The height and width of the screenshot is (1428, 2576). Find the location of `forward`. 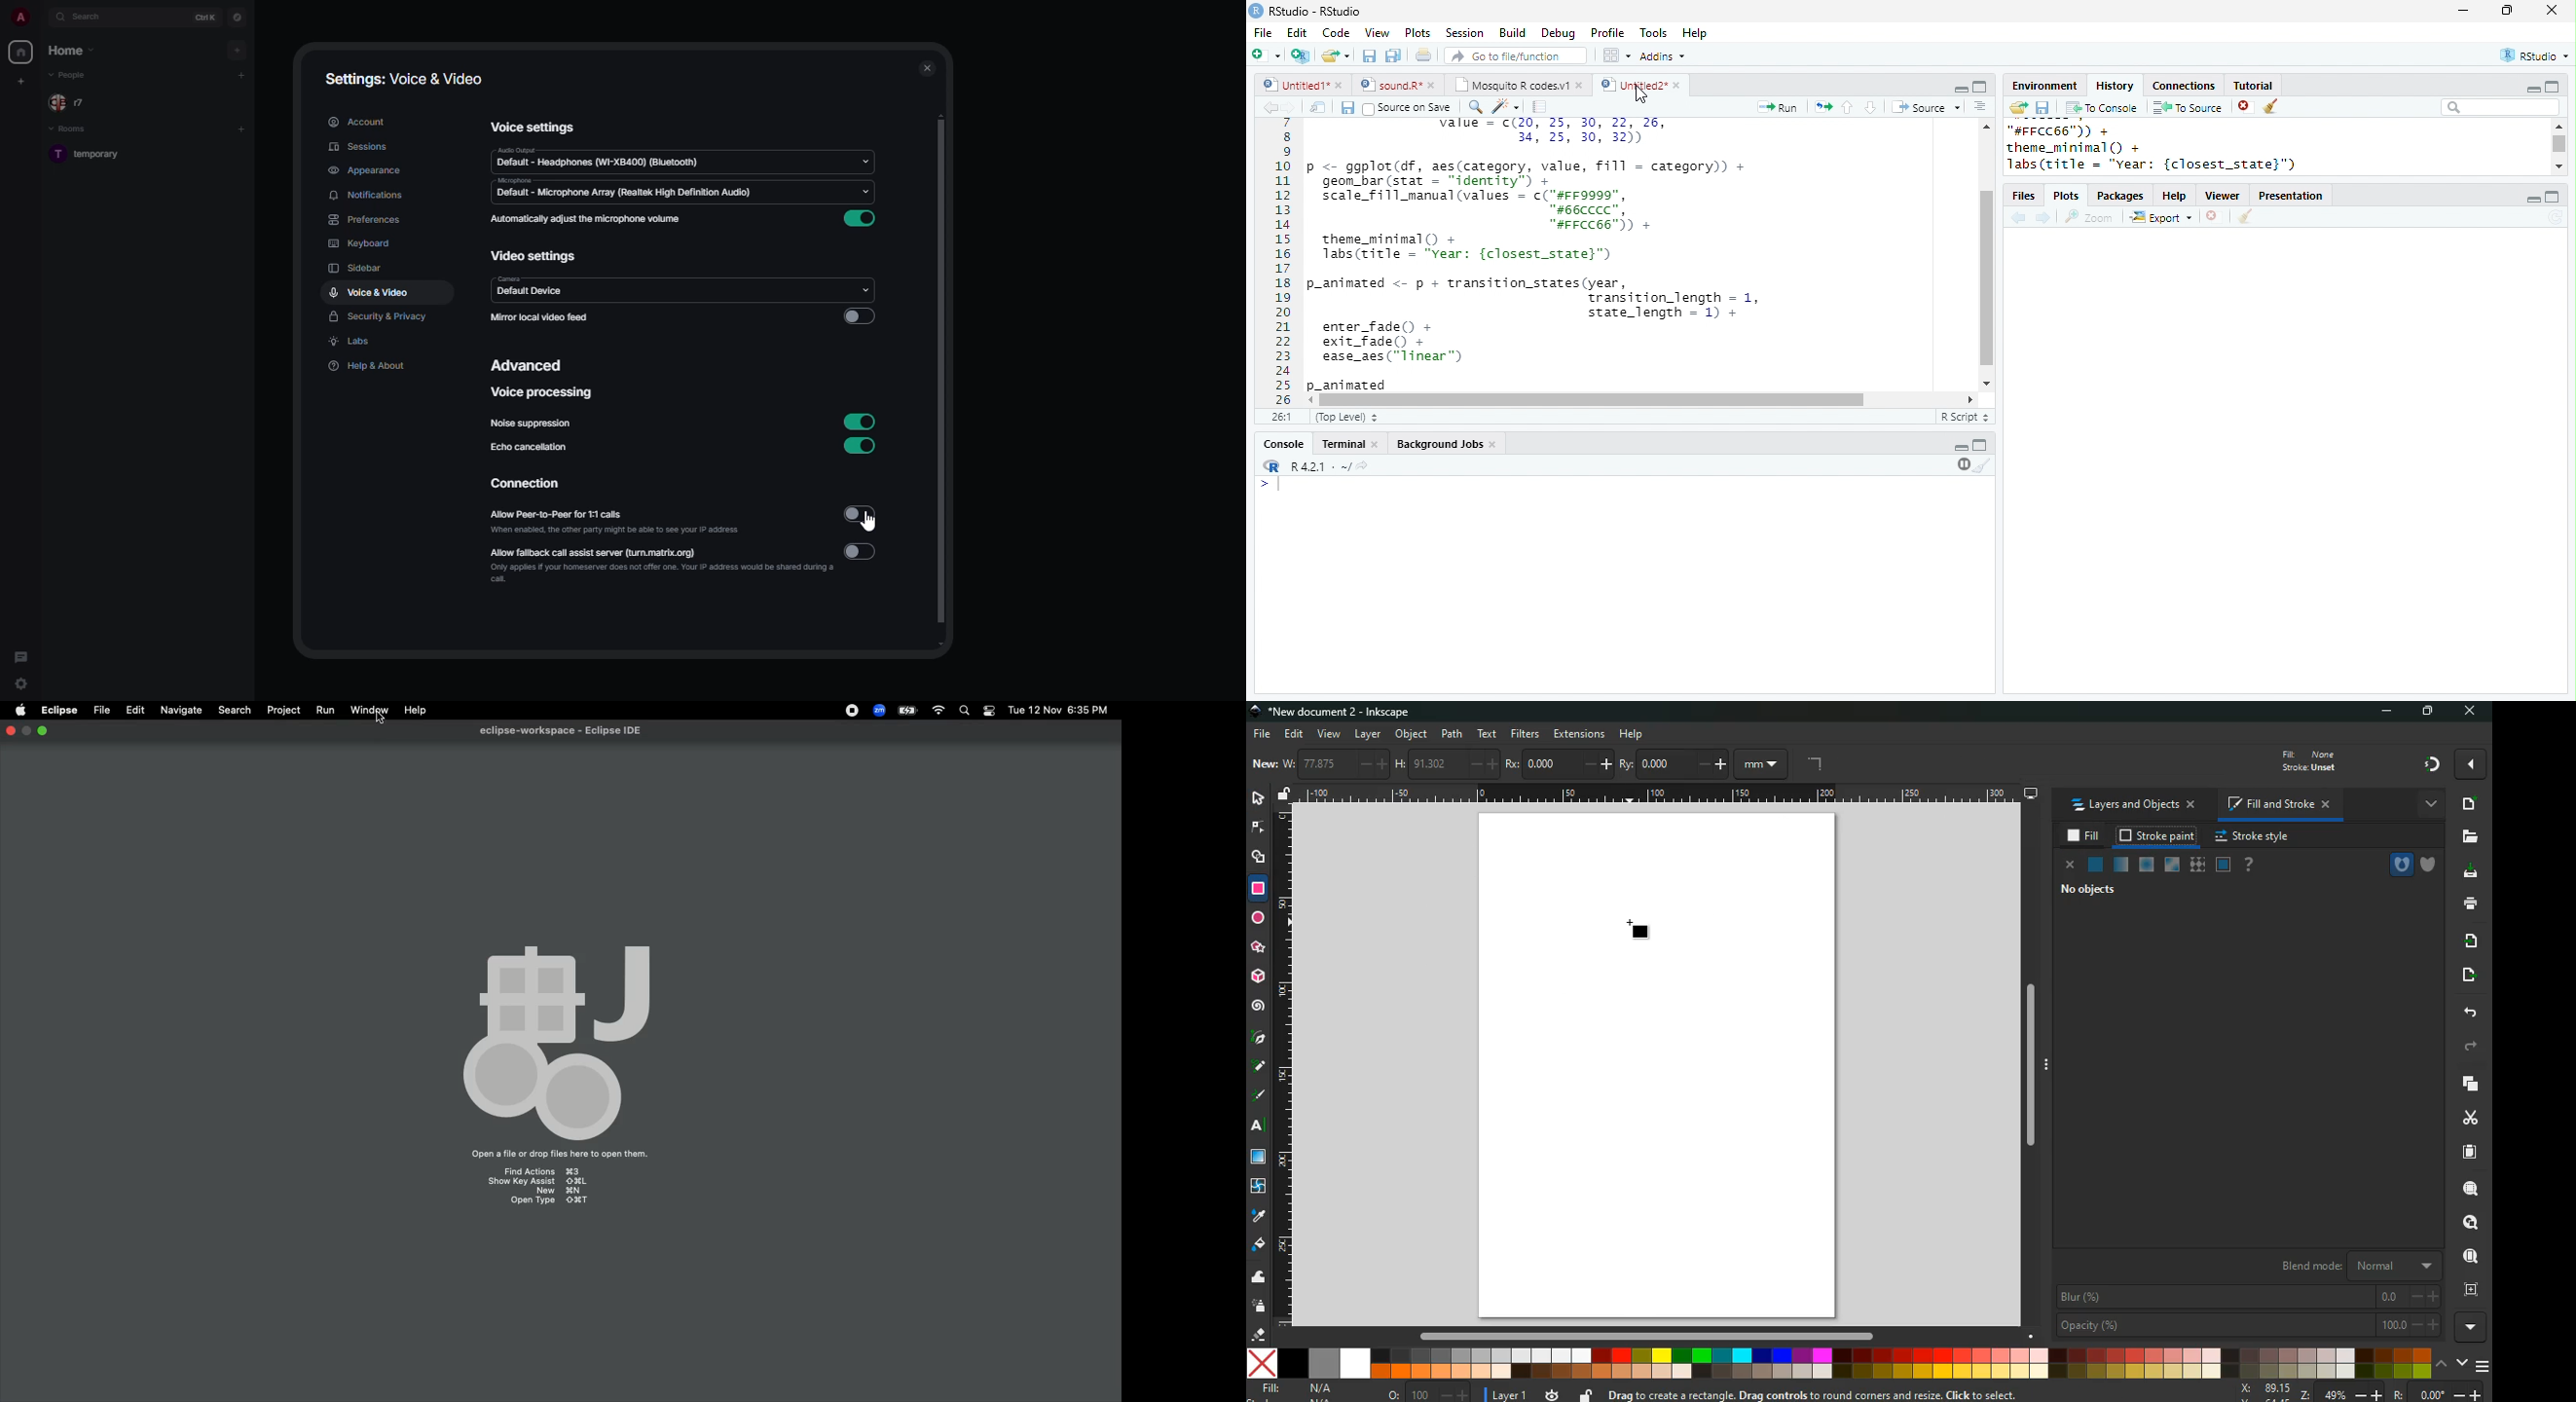

forward is located at coordinates (1287, 107).